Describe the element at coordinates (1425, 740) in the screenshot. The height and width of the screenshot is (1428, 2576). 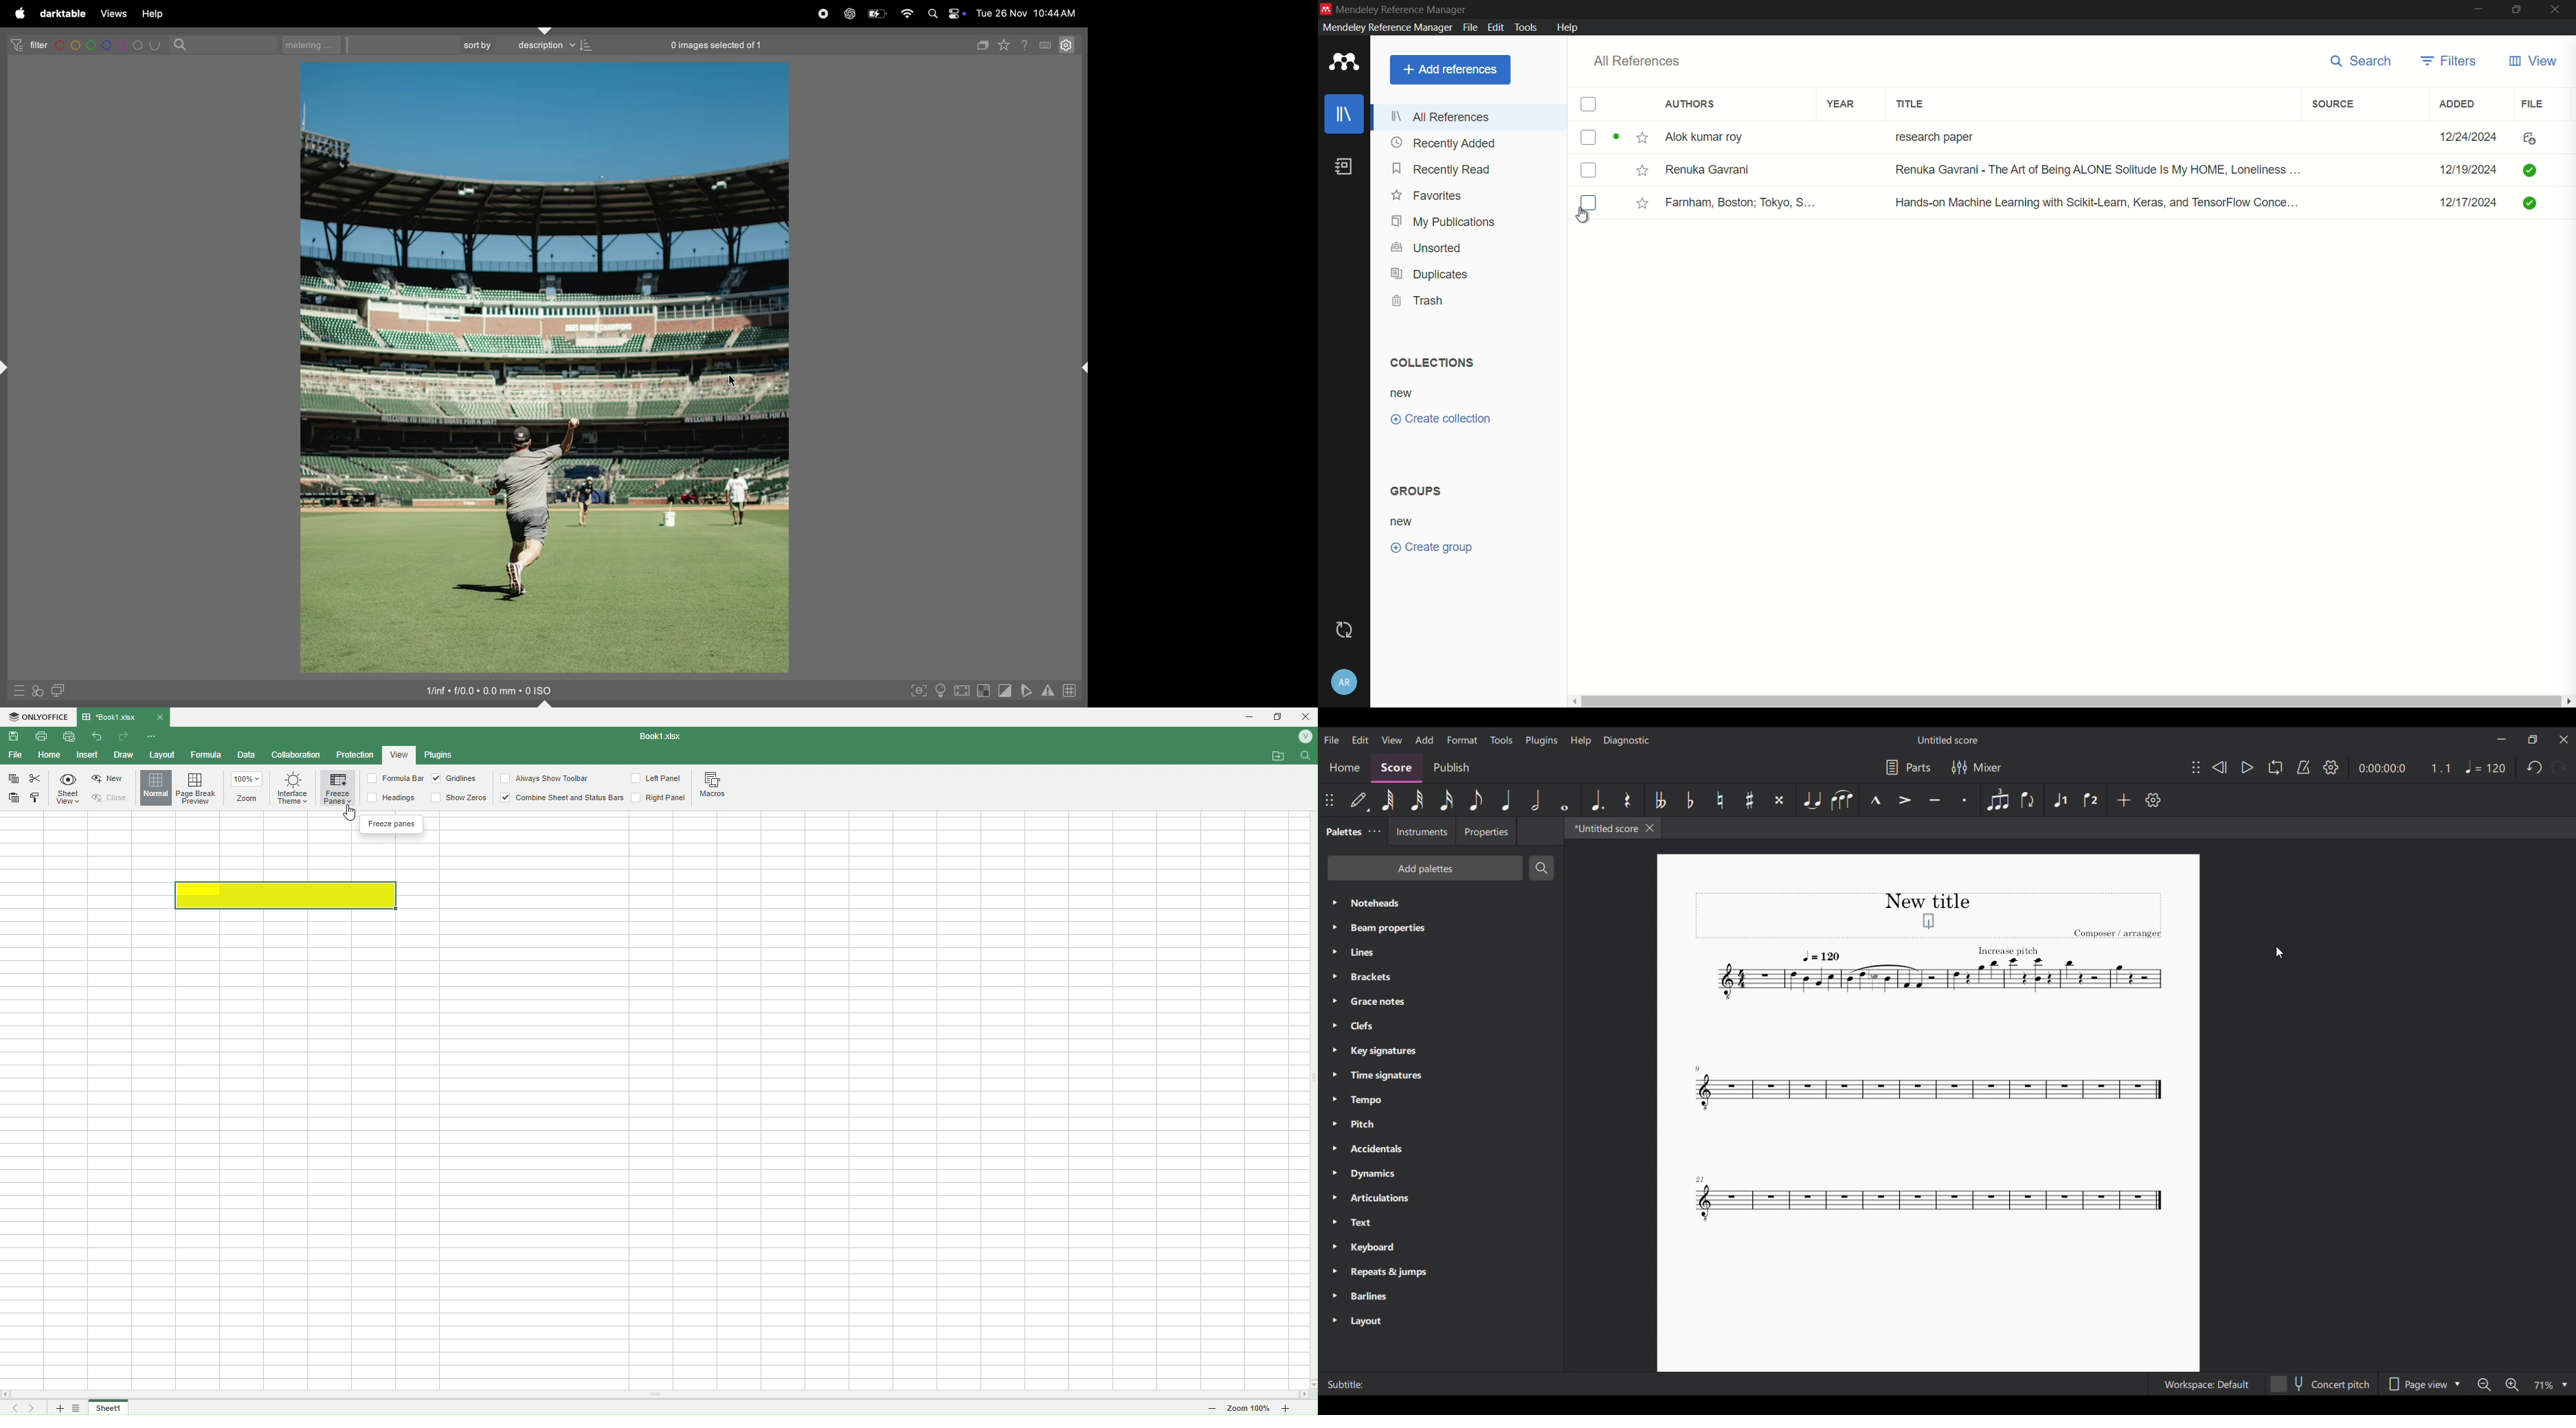
I see `Add menu` at that location.